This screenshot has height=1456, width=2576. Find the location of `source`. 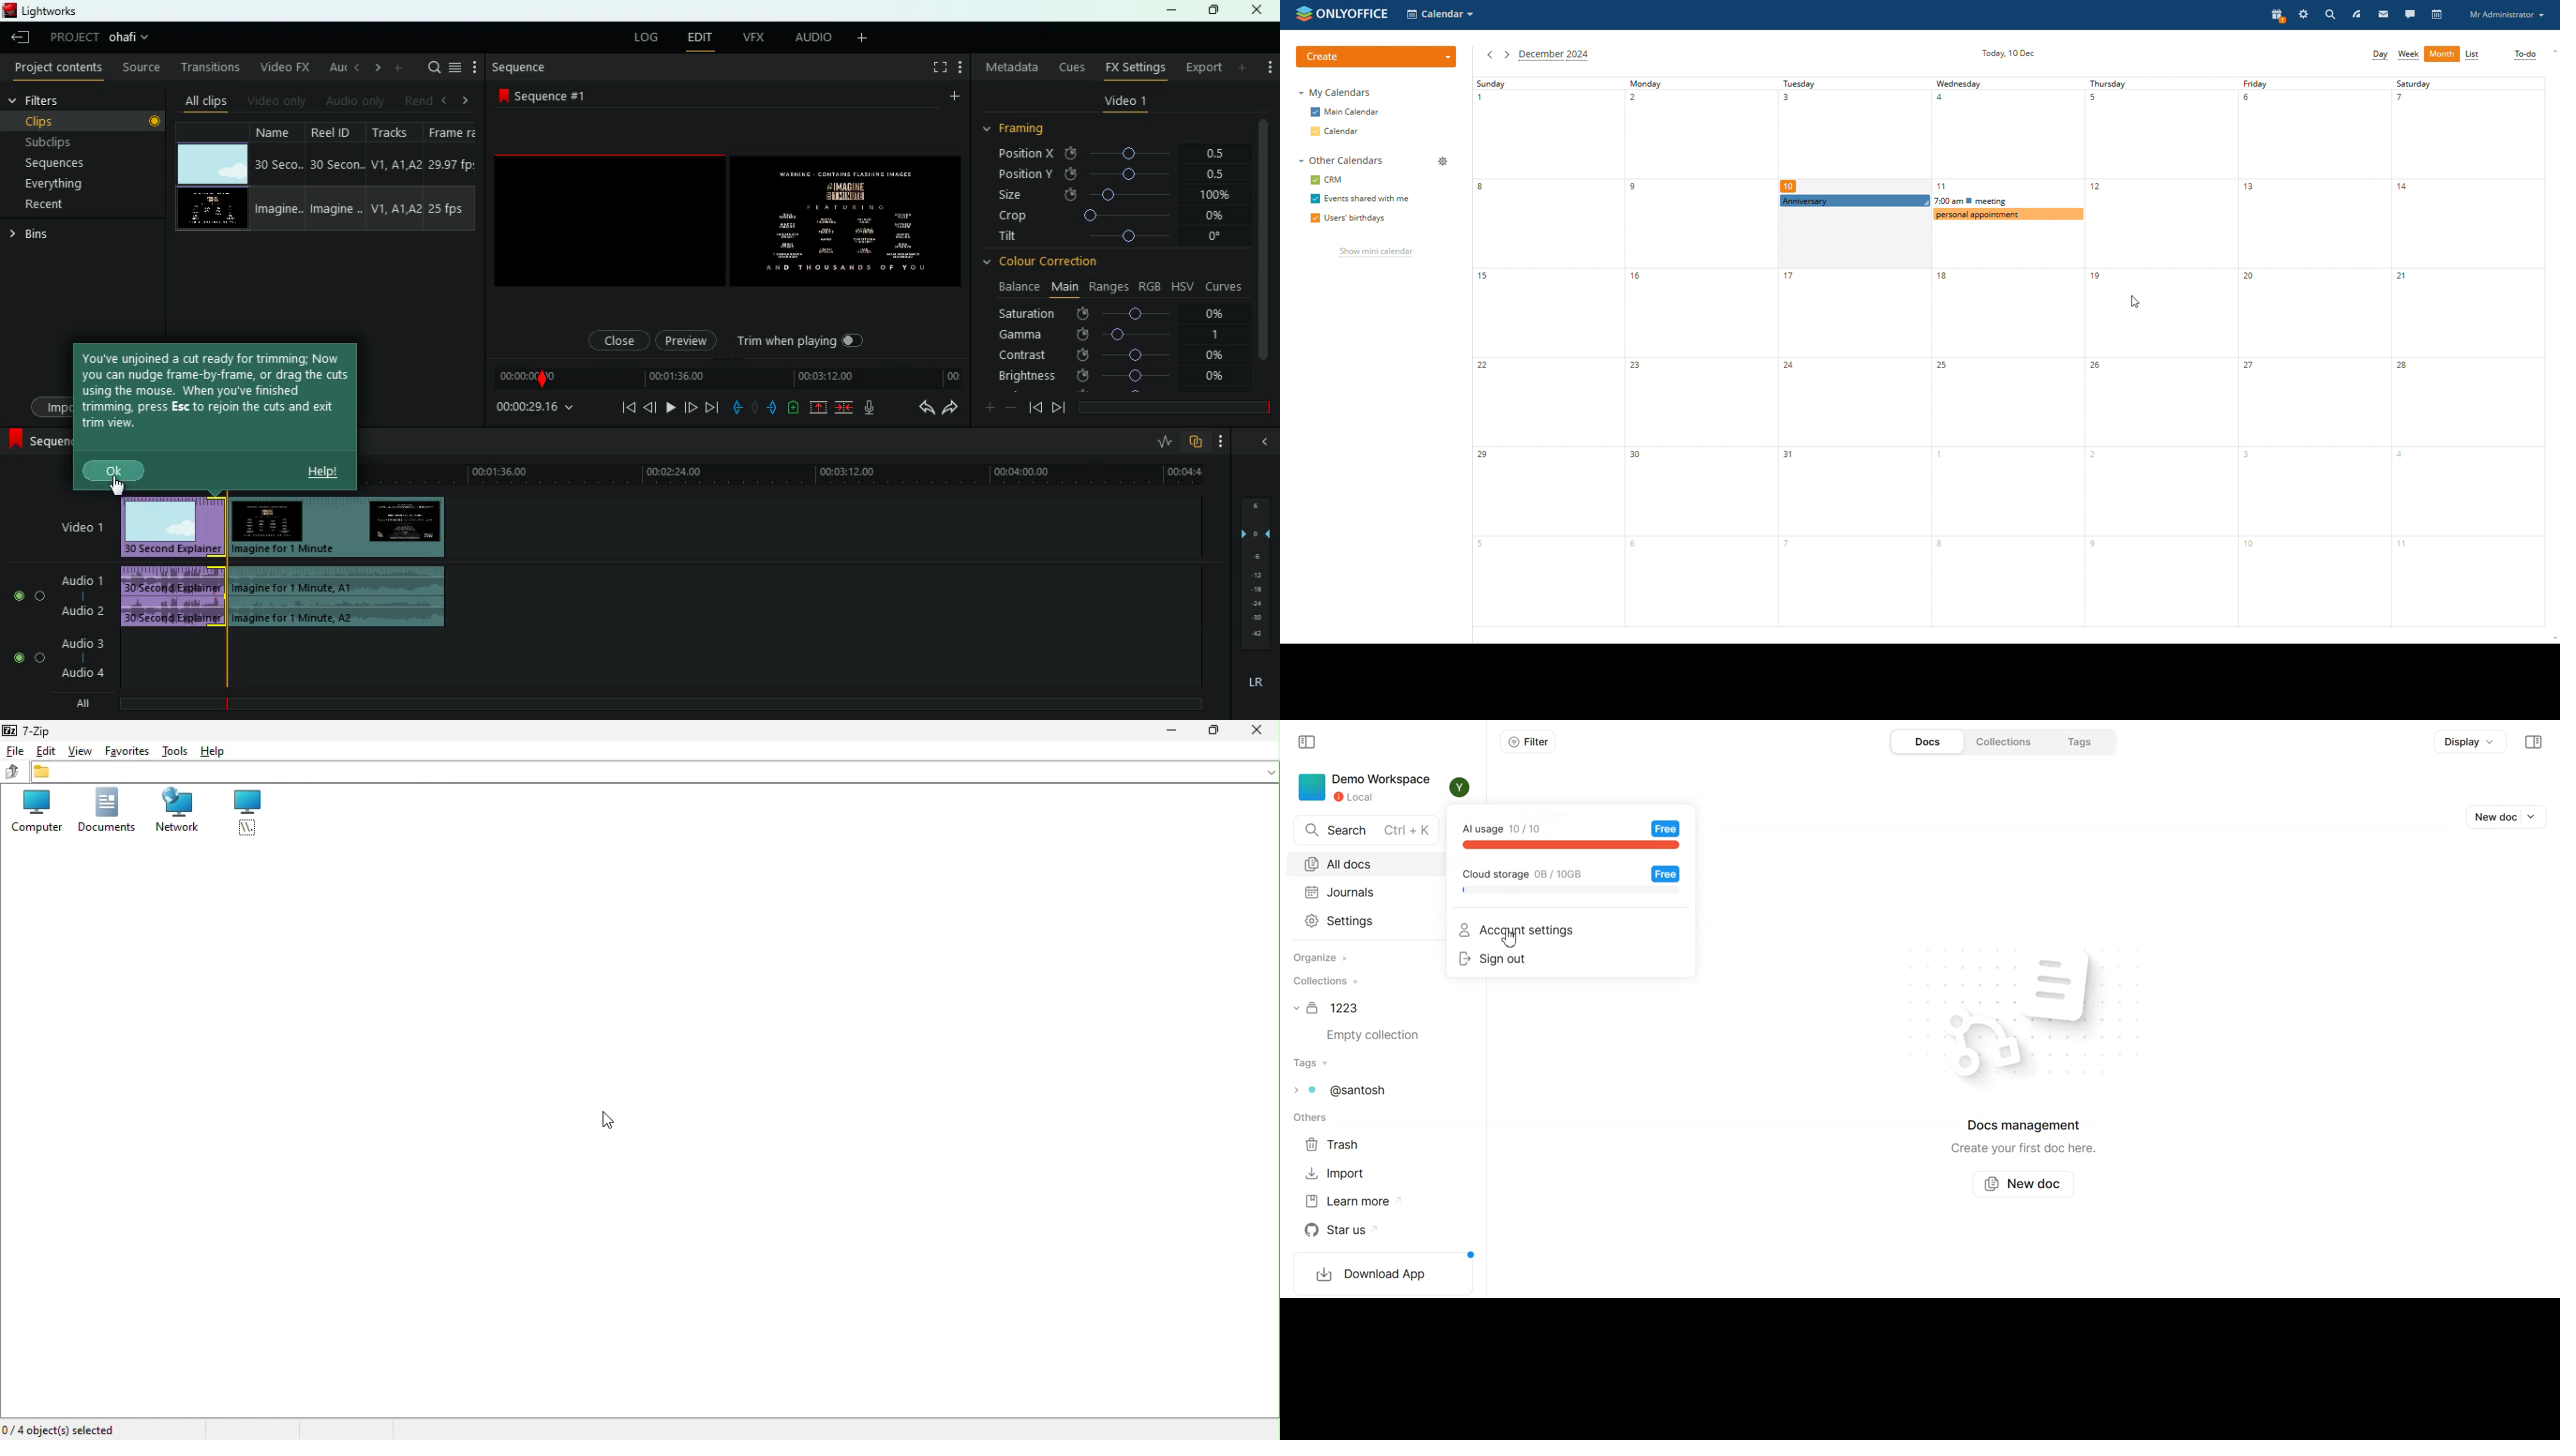

source is located at coordinates (143, 69).